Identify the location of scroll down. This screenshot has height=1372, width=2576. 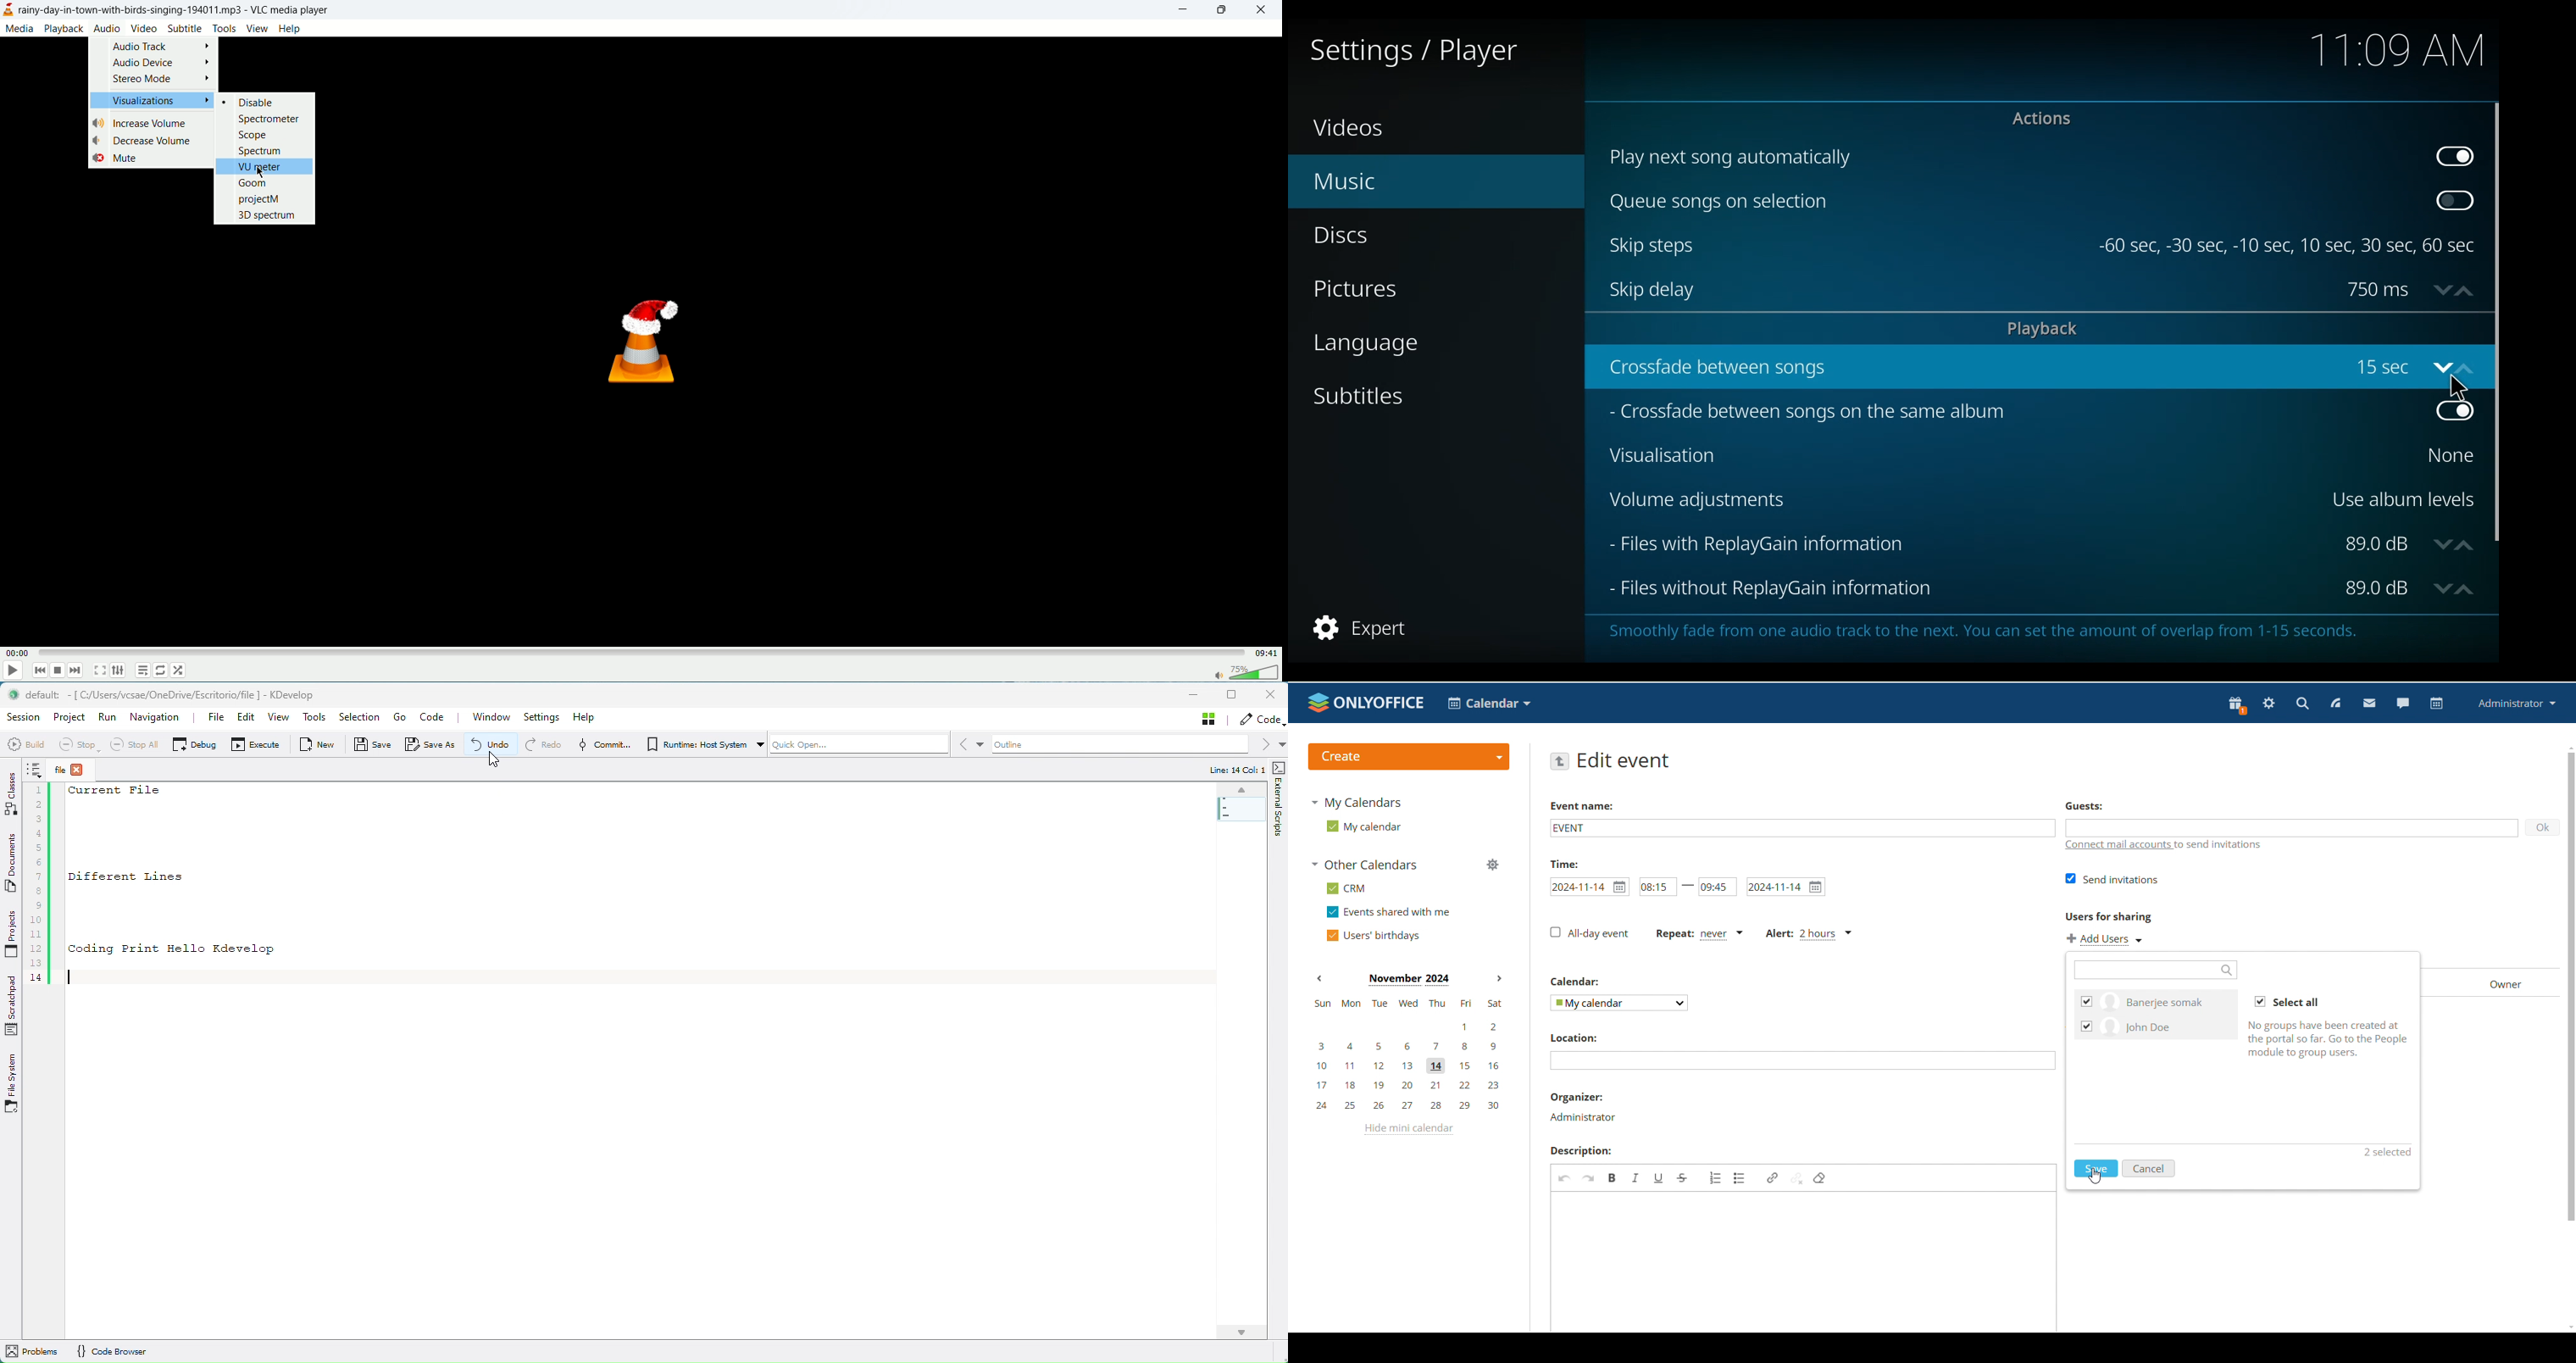
(2568, 1326).